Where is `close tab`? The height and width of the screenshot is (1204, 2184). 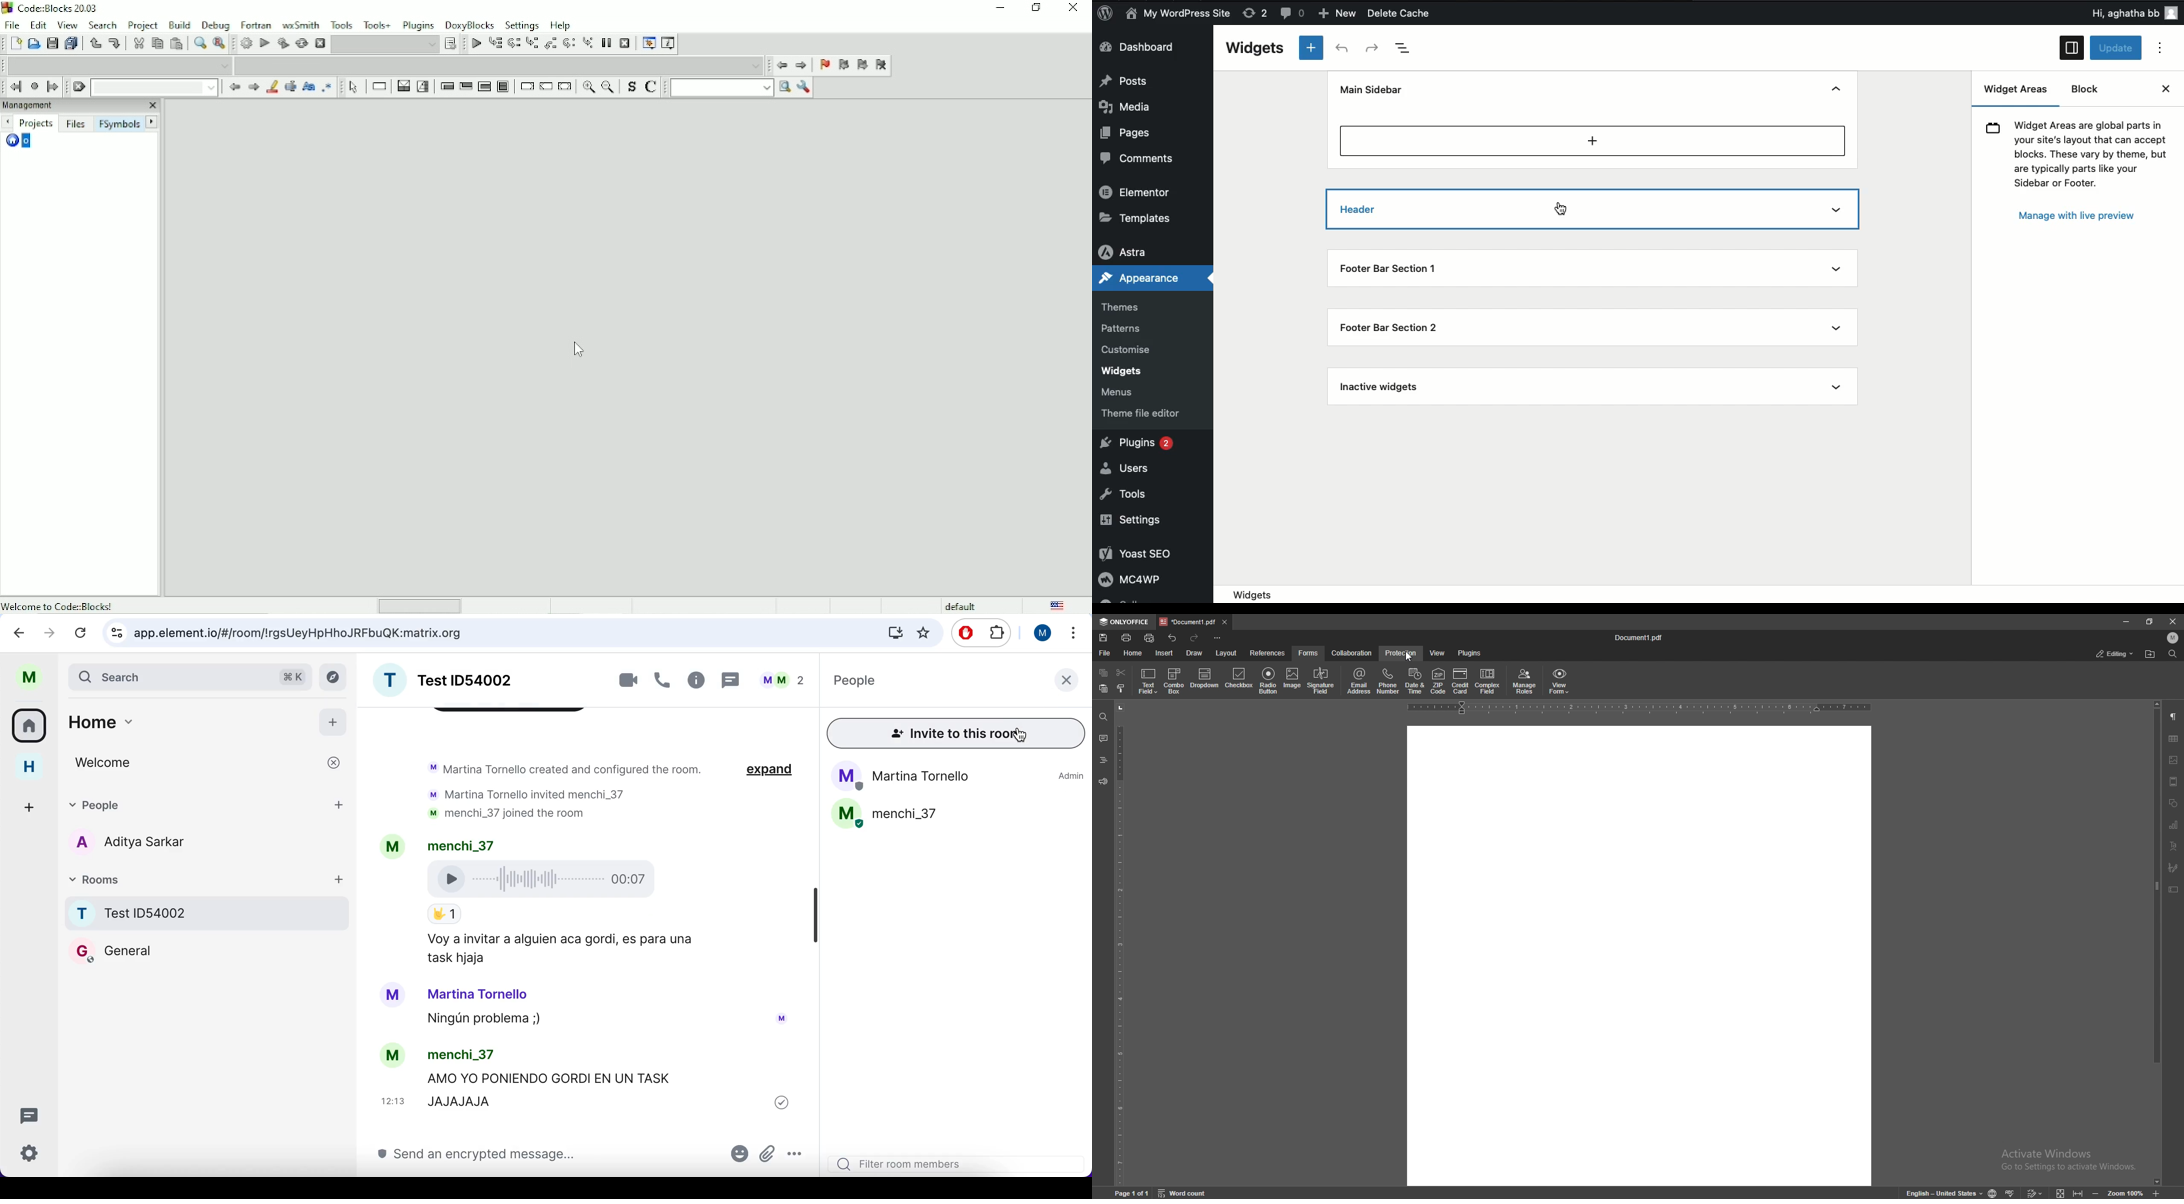
close tab is located at coordinates (1225, 621).